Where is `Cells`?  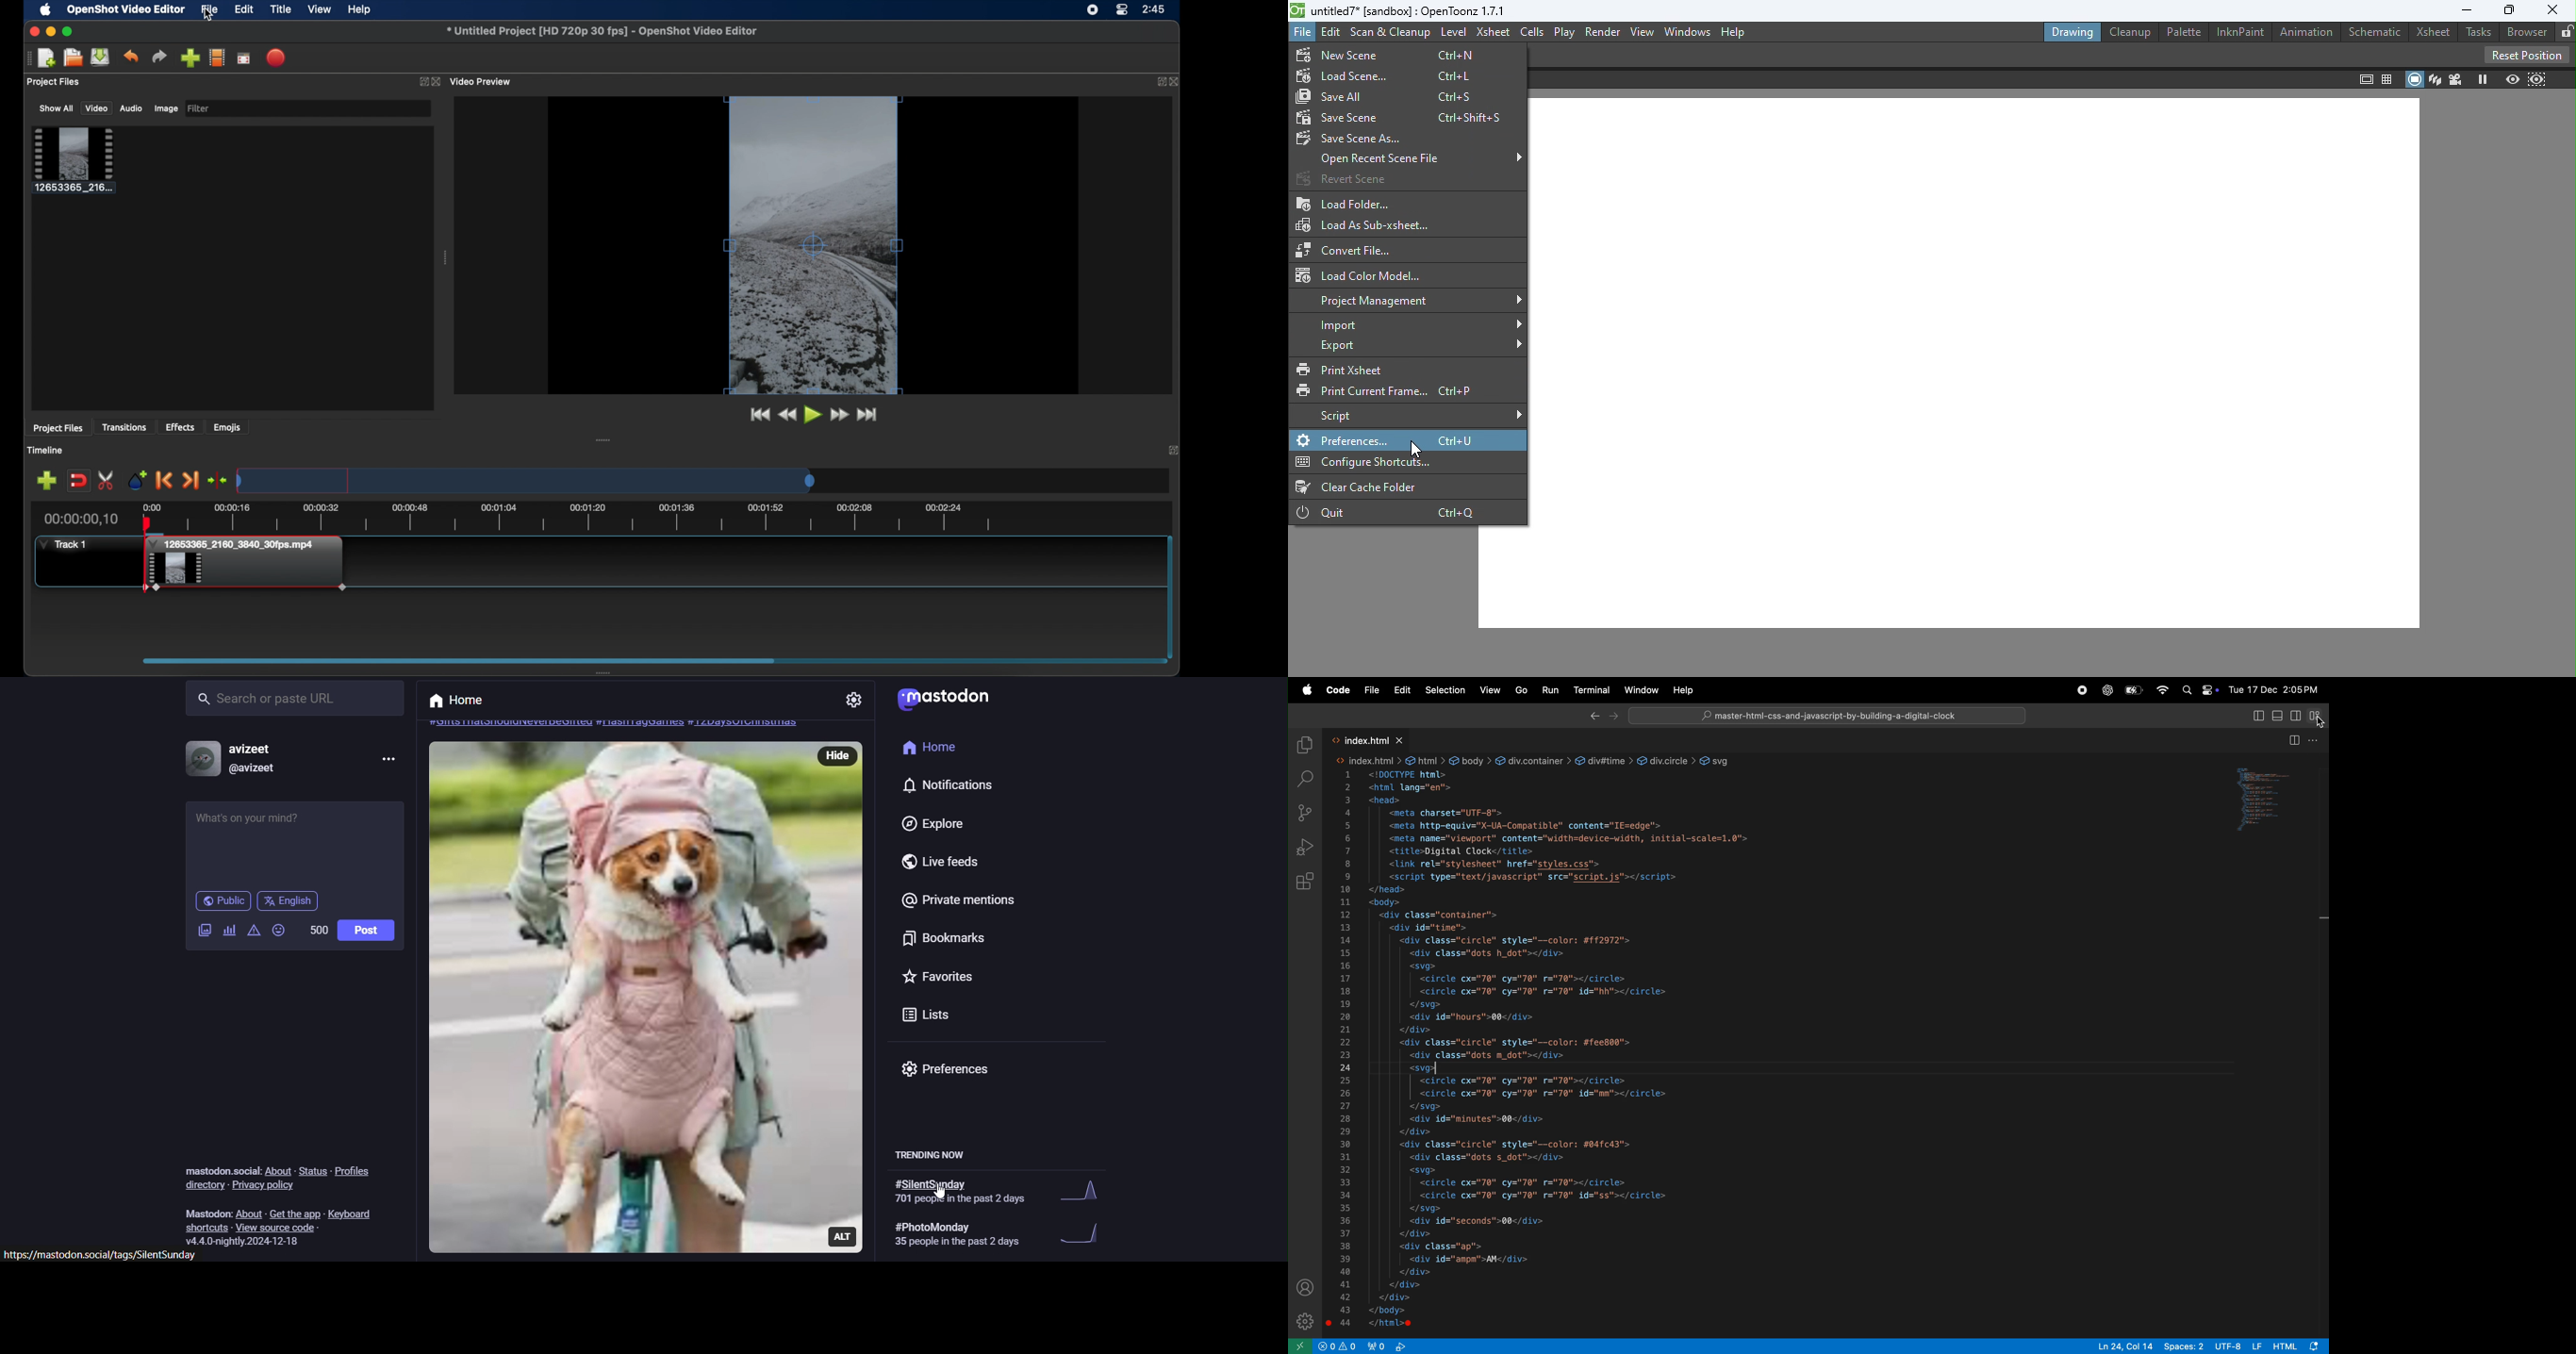 Cells is located at coordinates (1534, 33).